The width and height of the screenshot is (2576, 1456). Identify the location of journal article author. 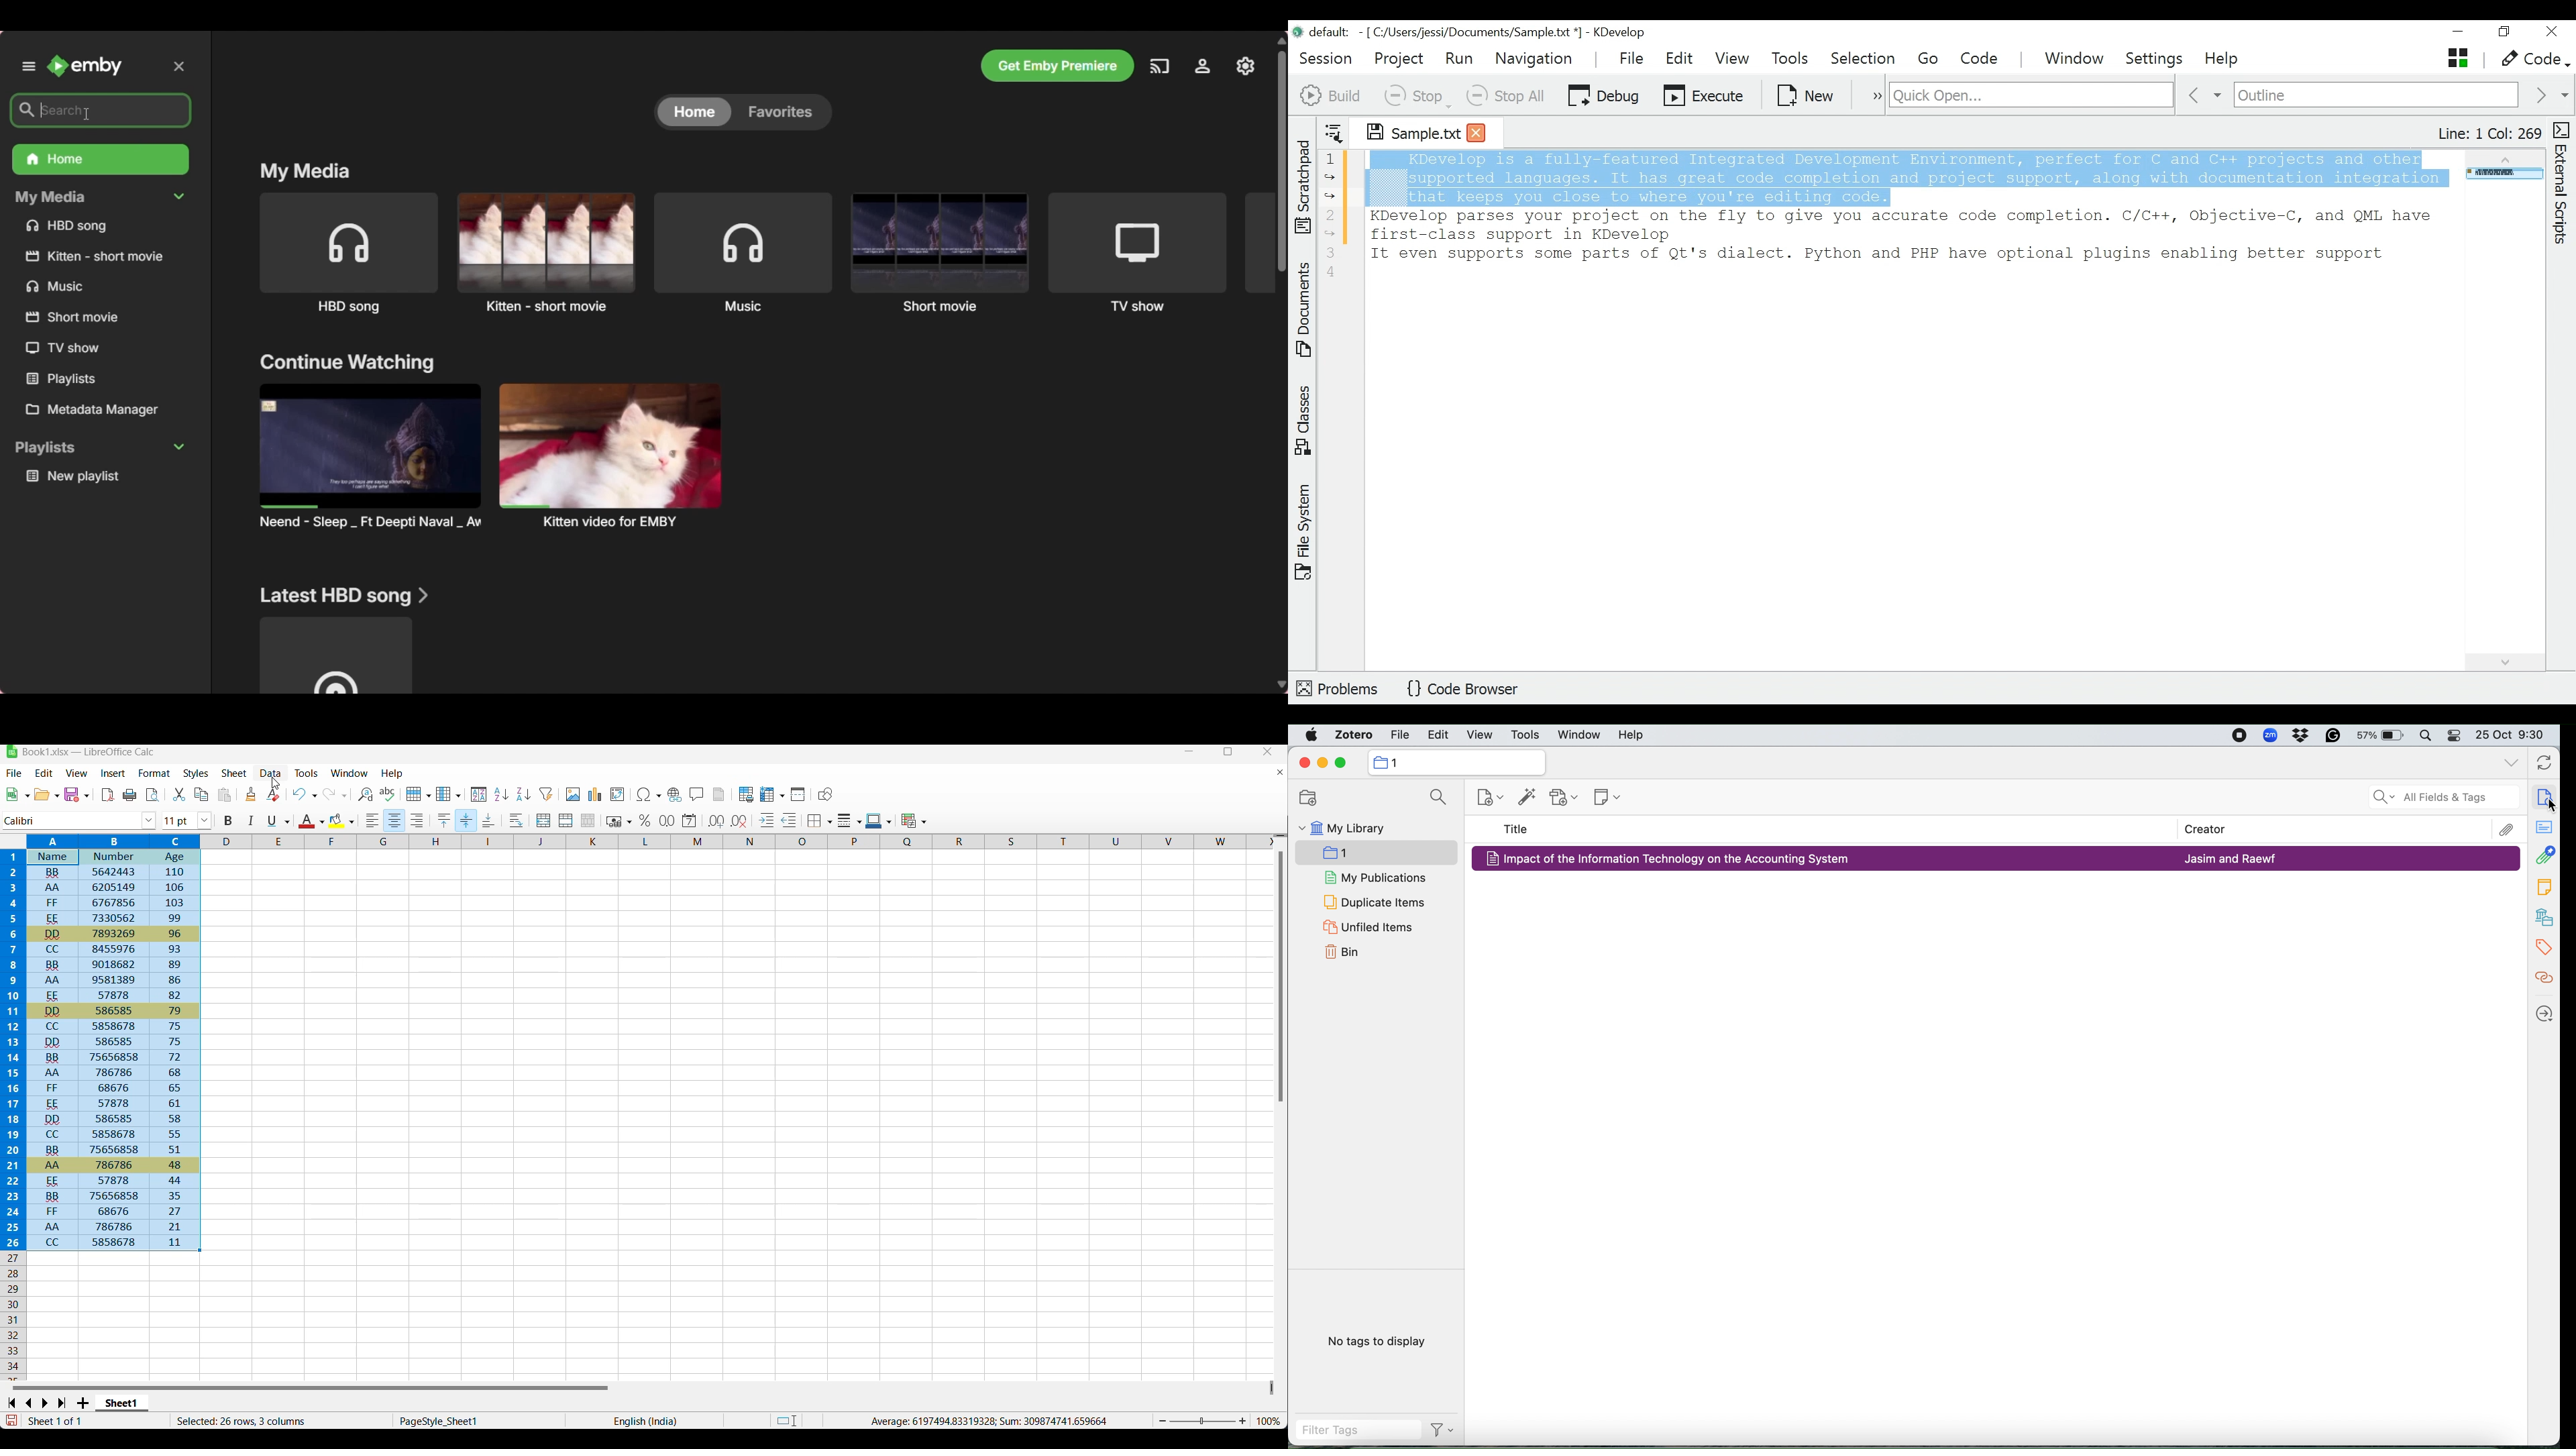
(2233, 857).